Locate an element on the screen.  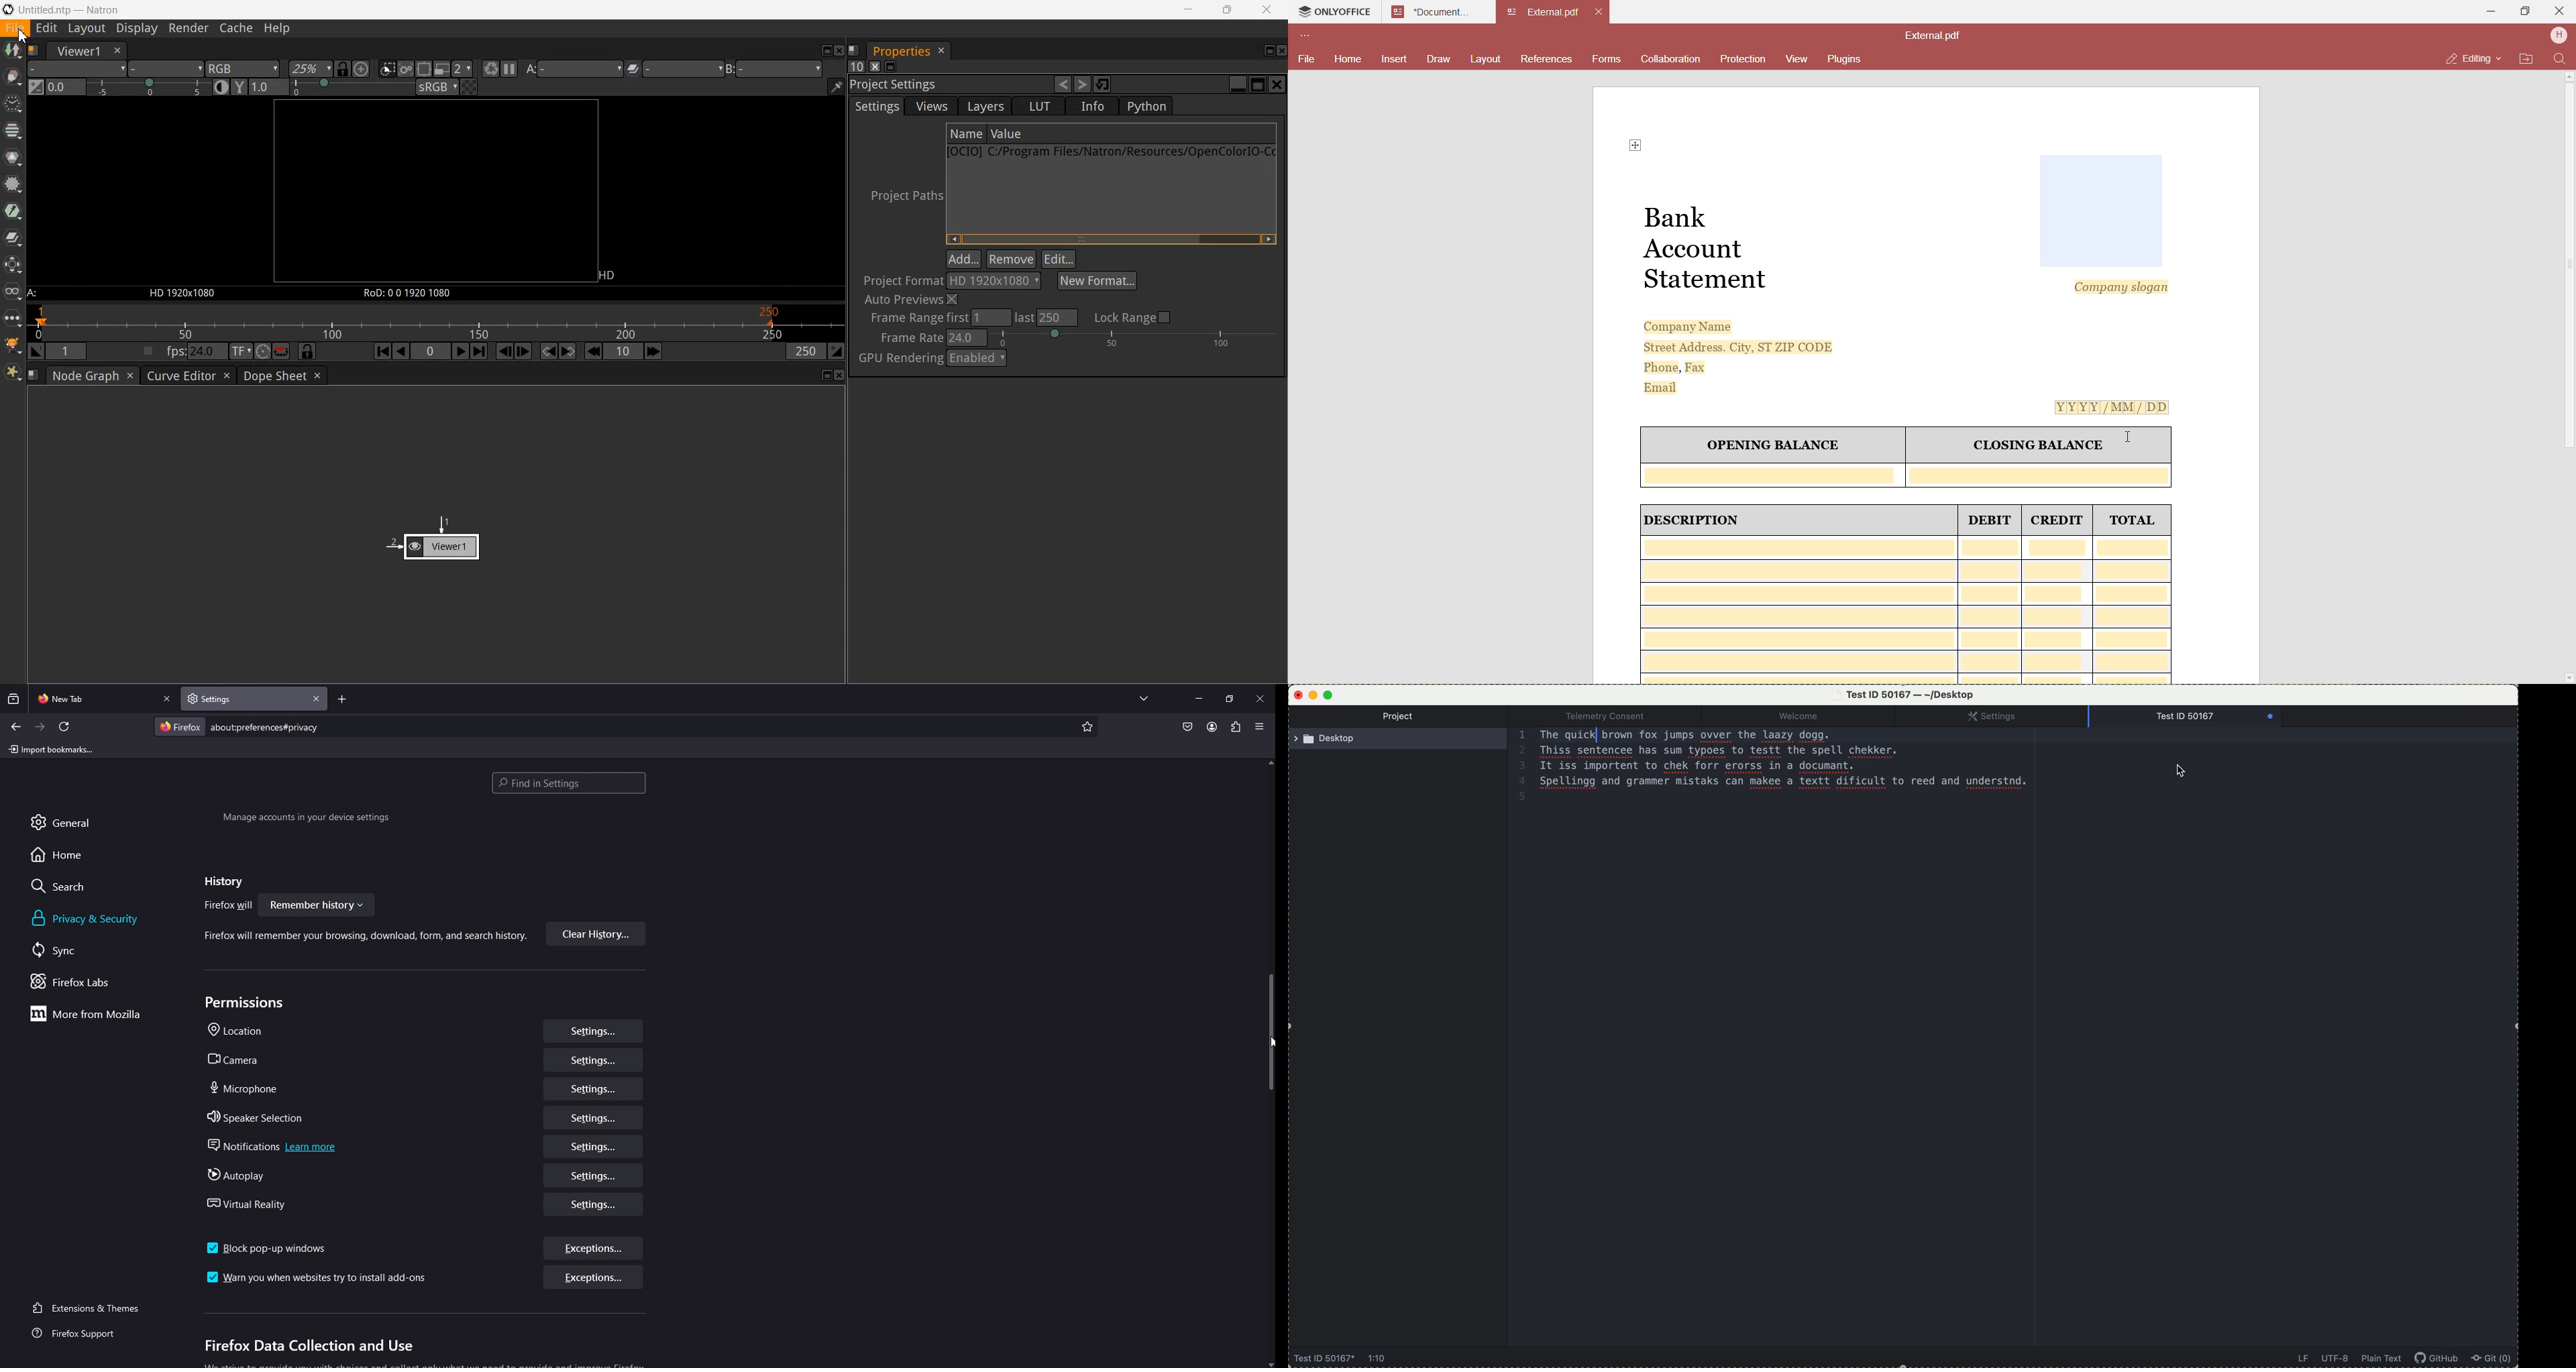
save to pocket is located at coordinates (1187, 728).